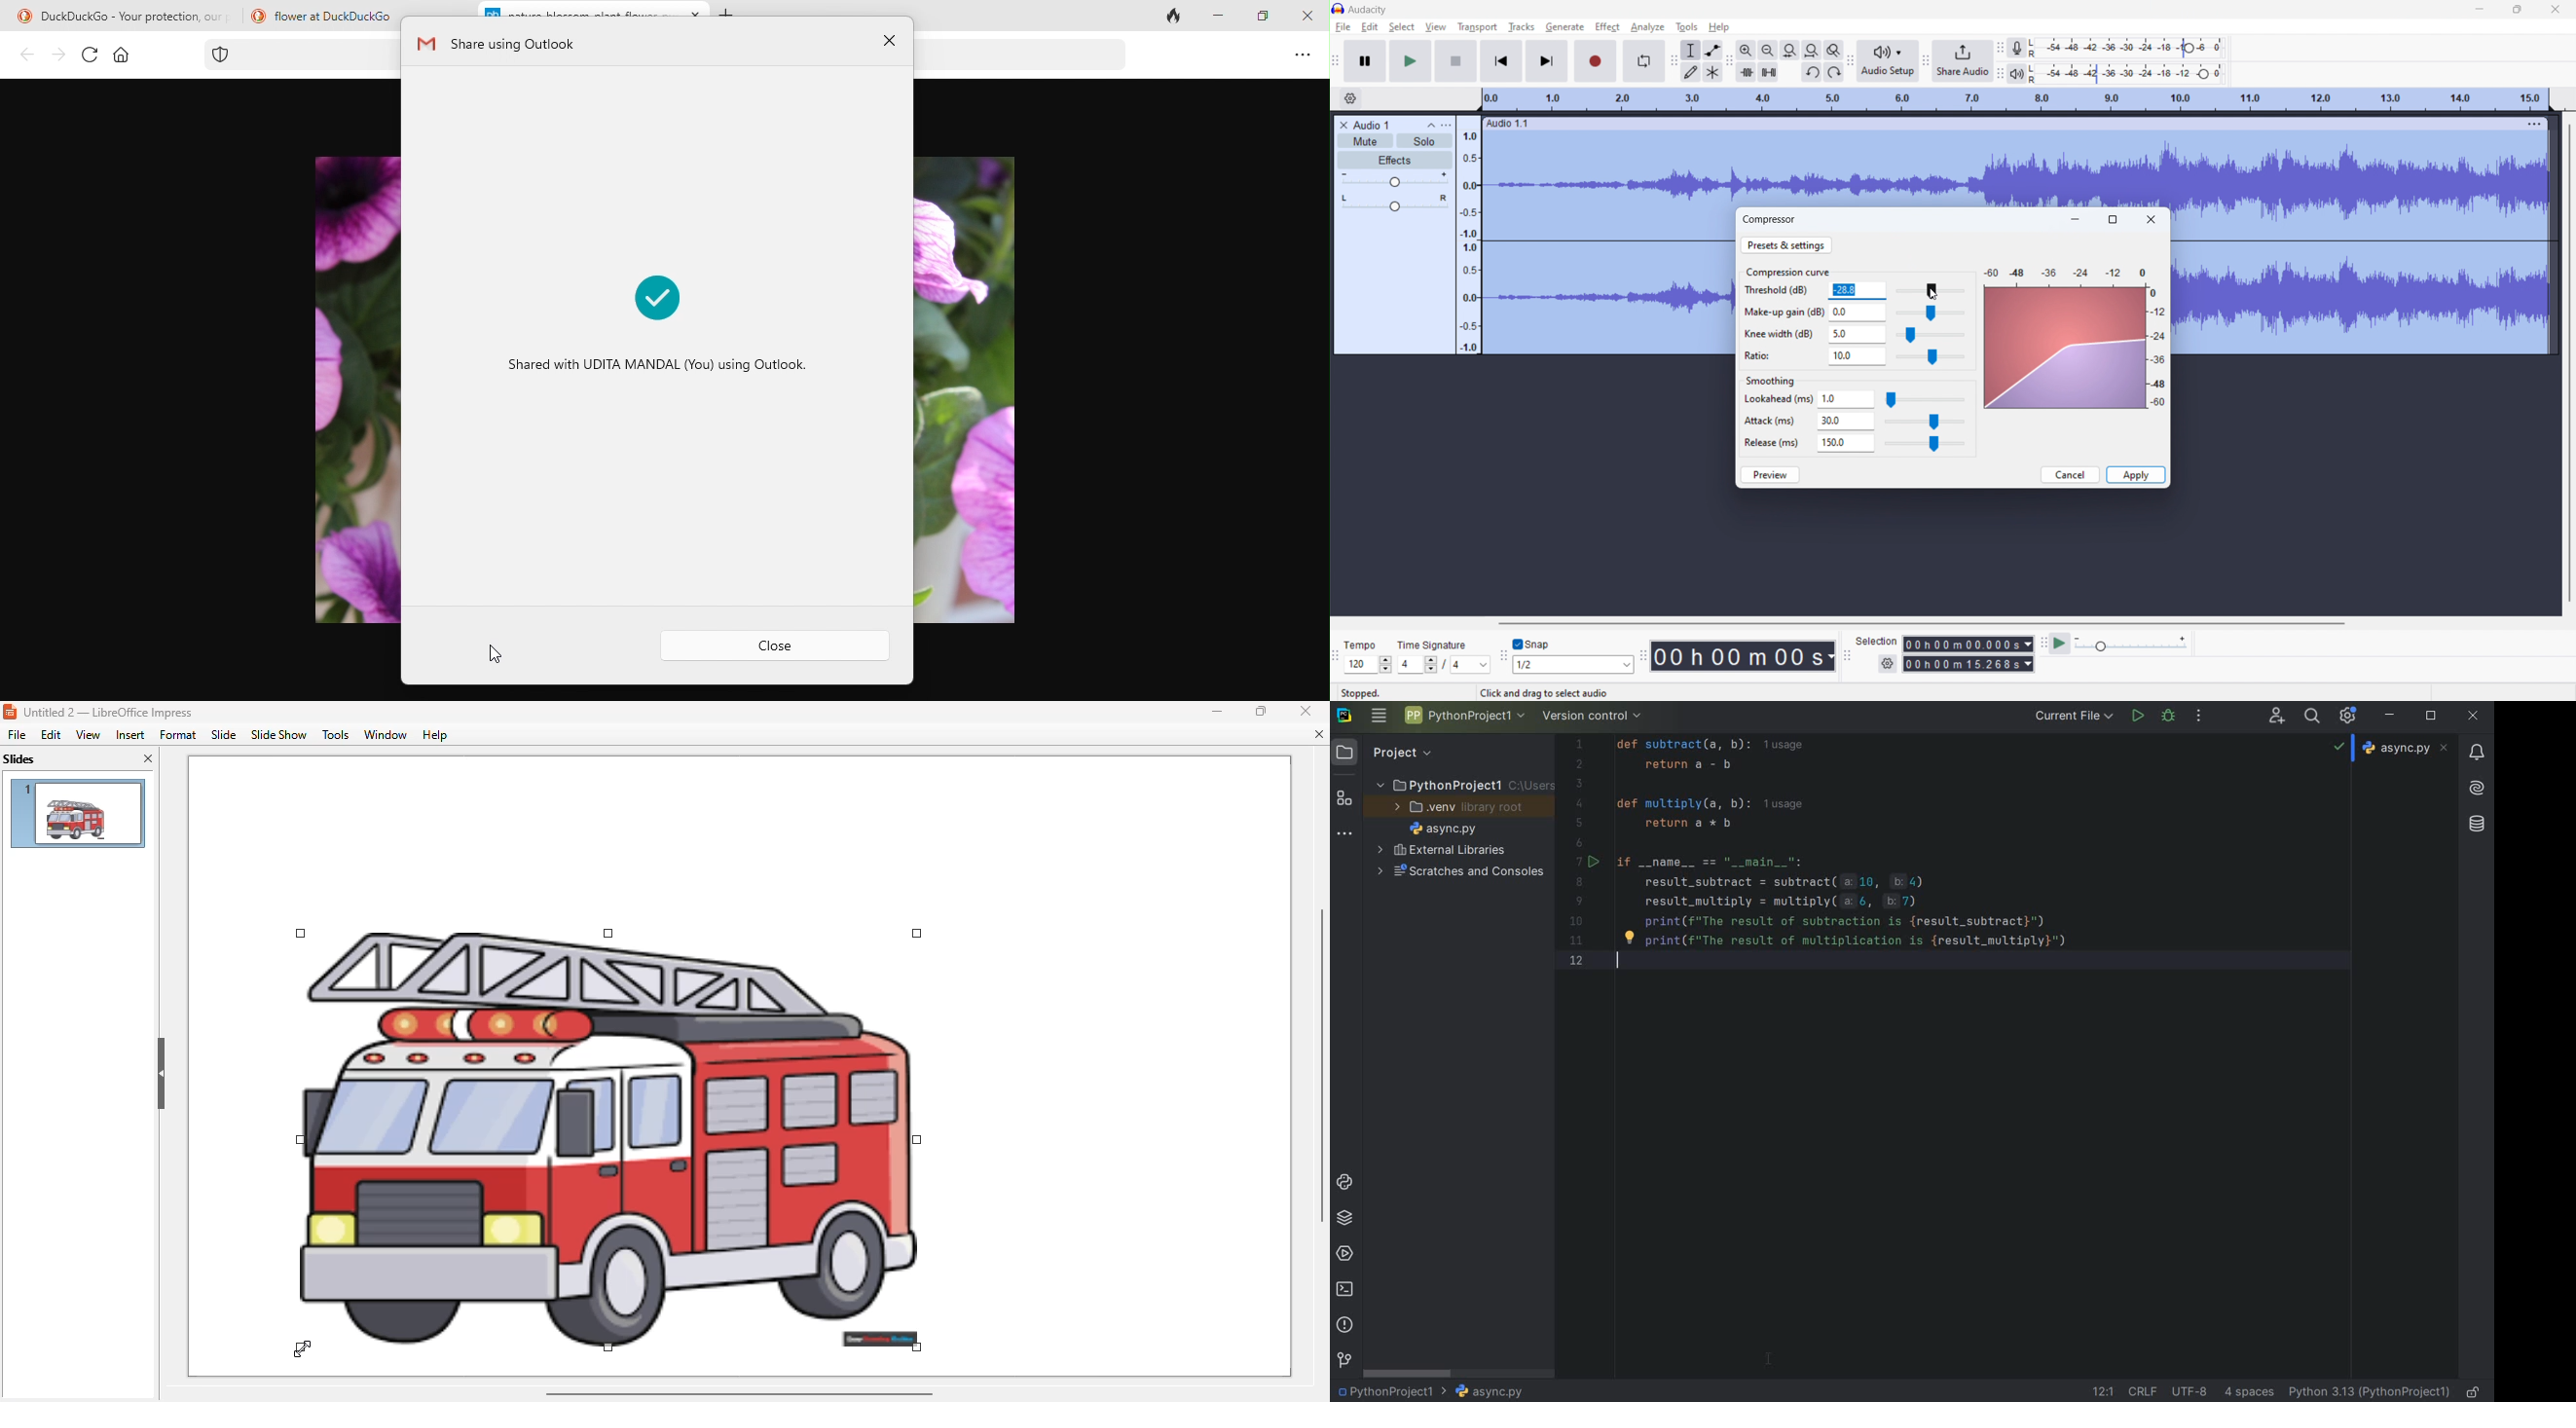 The image size is (2576, 1428). What do you see at coordinates (1768, 50) in the screenshot?
I see `zoom out` at bounding box center [1768, 50].